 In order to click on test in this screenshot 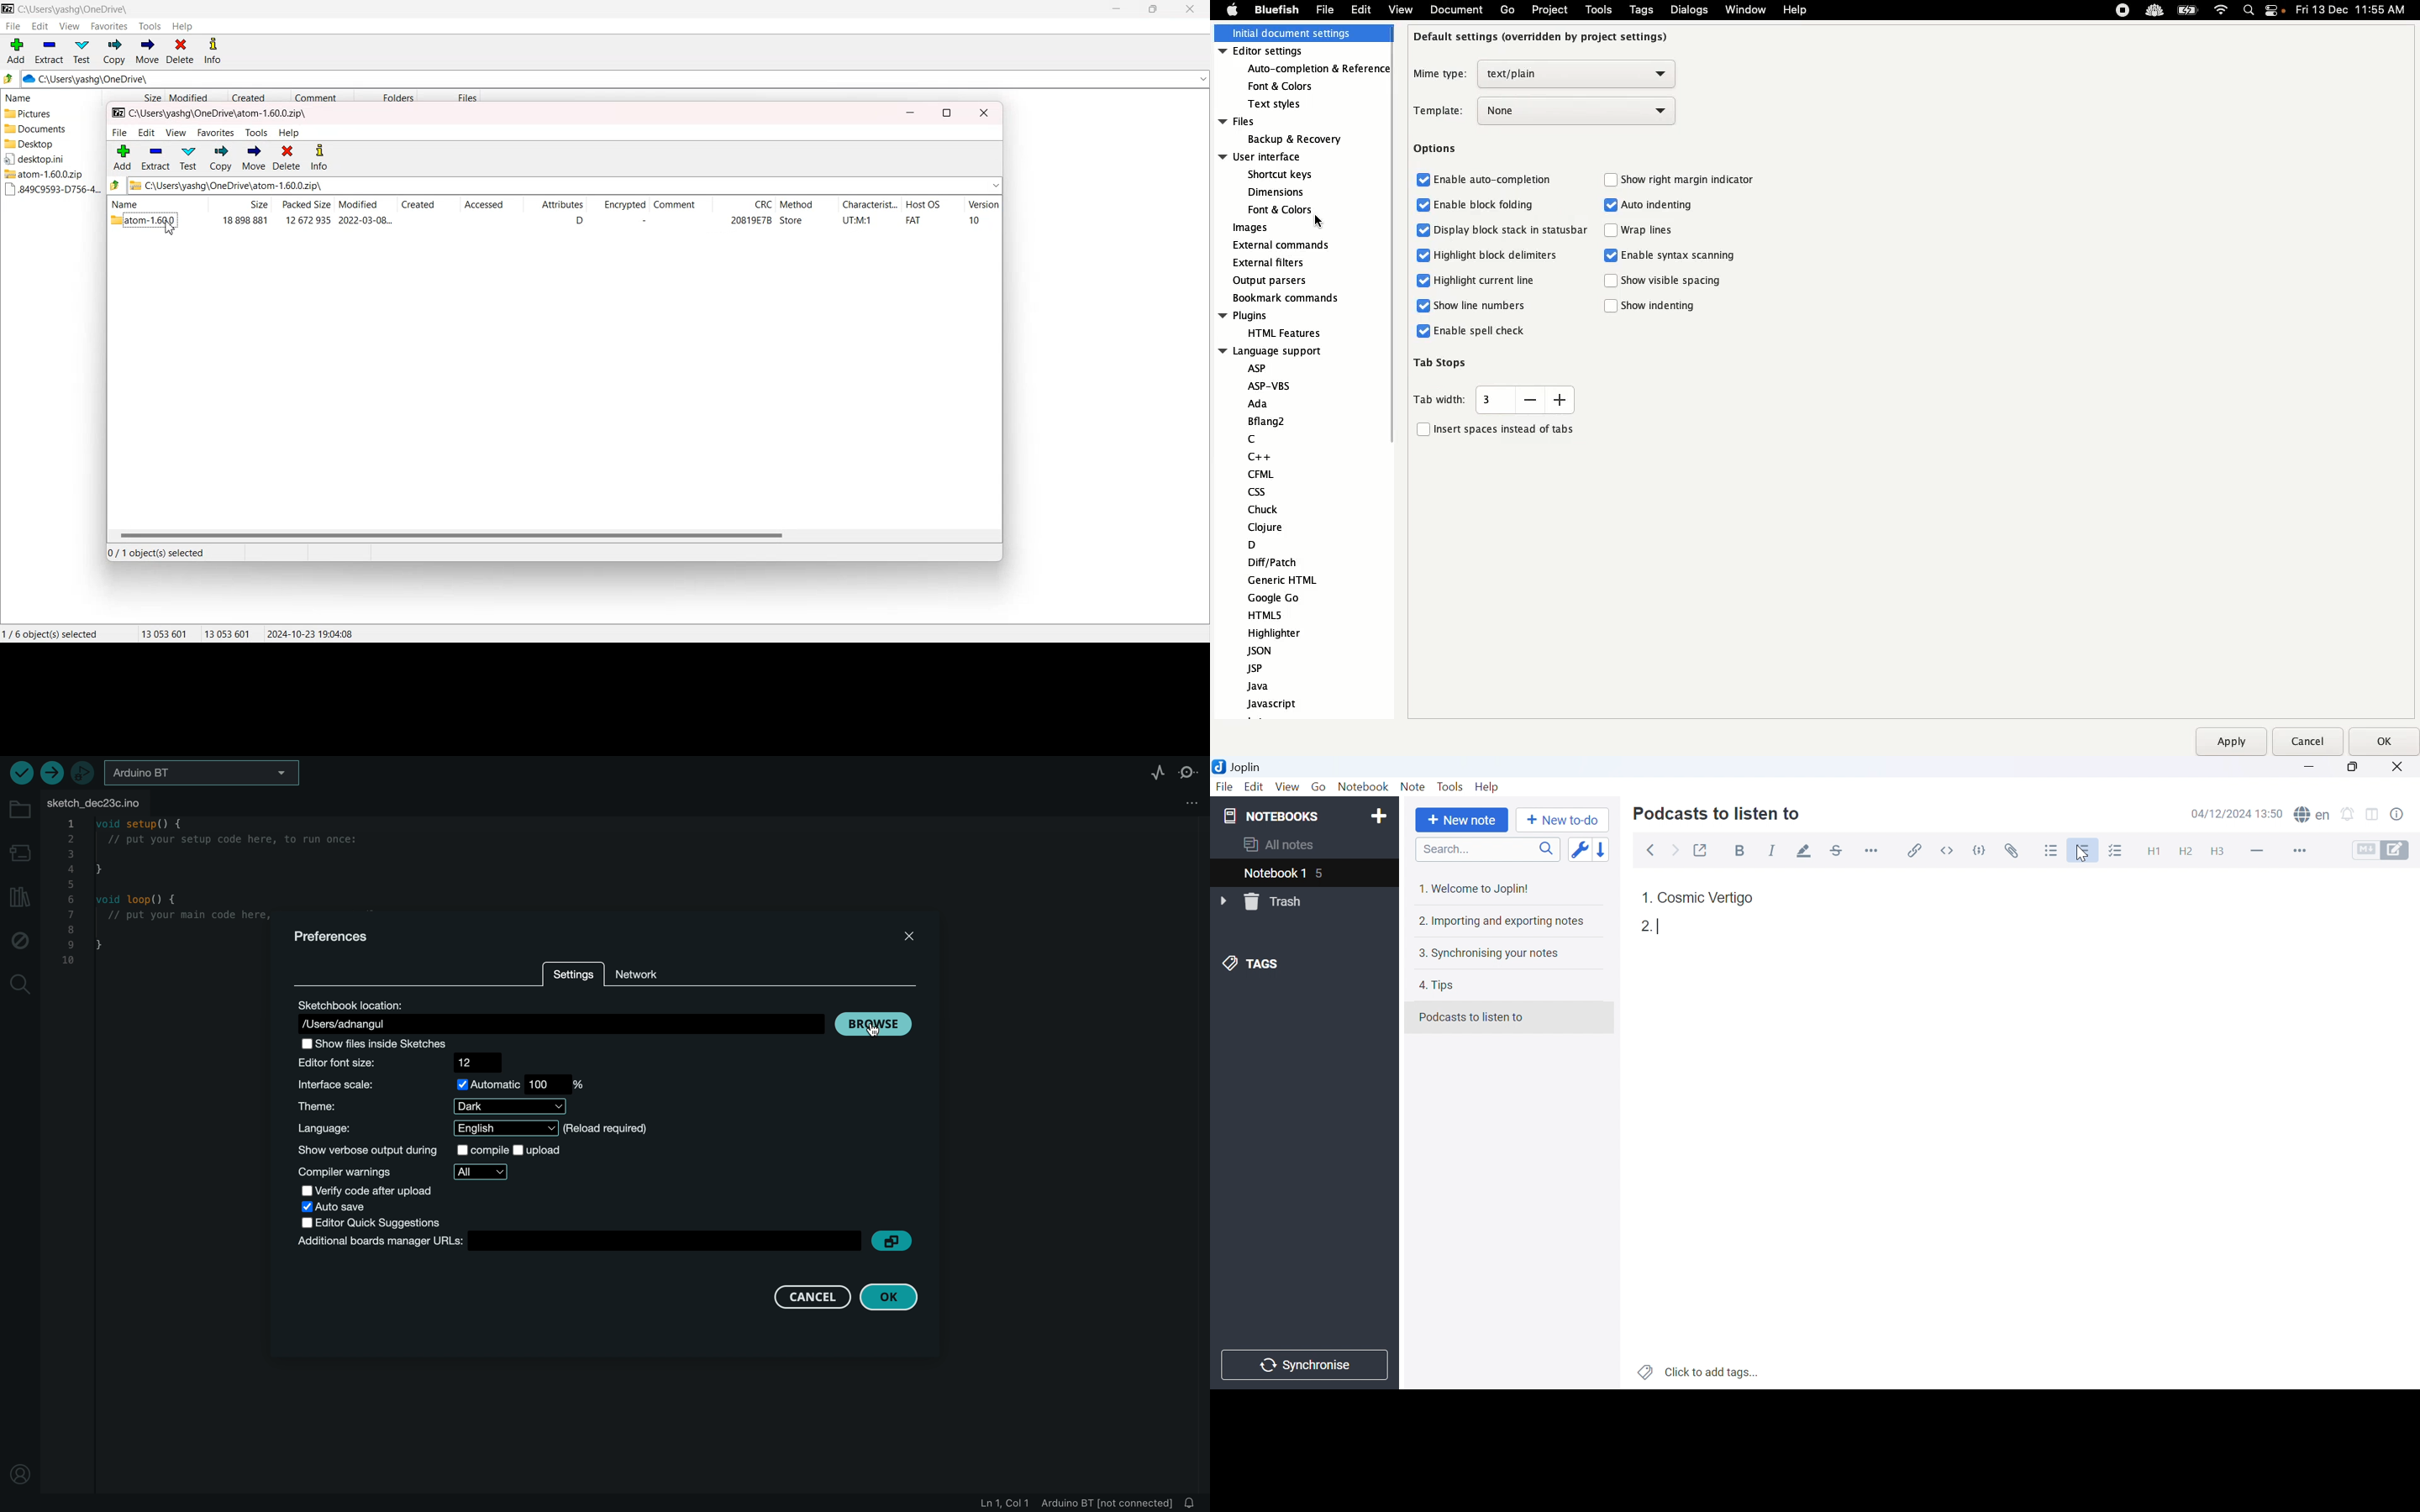, I will do `click(188, 158)`.